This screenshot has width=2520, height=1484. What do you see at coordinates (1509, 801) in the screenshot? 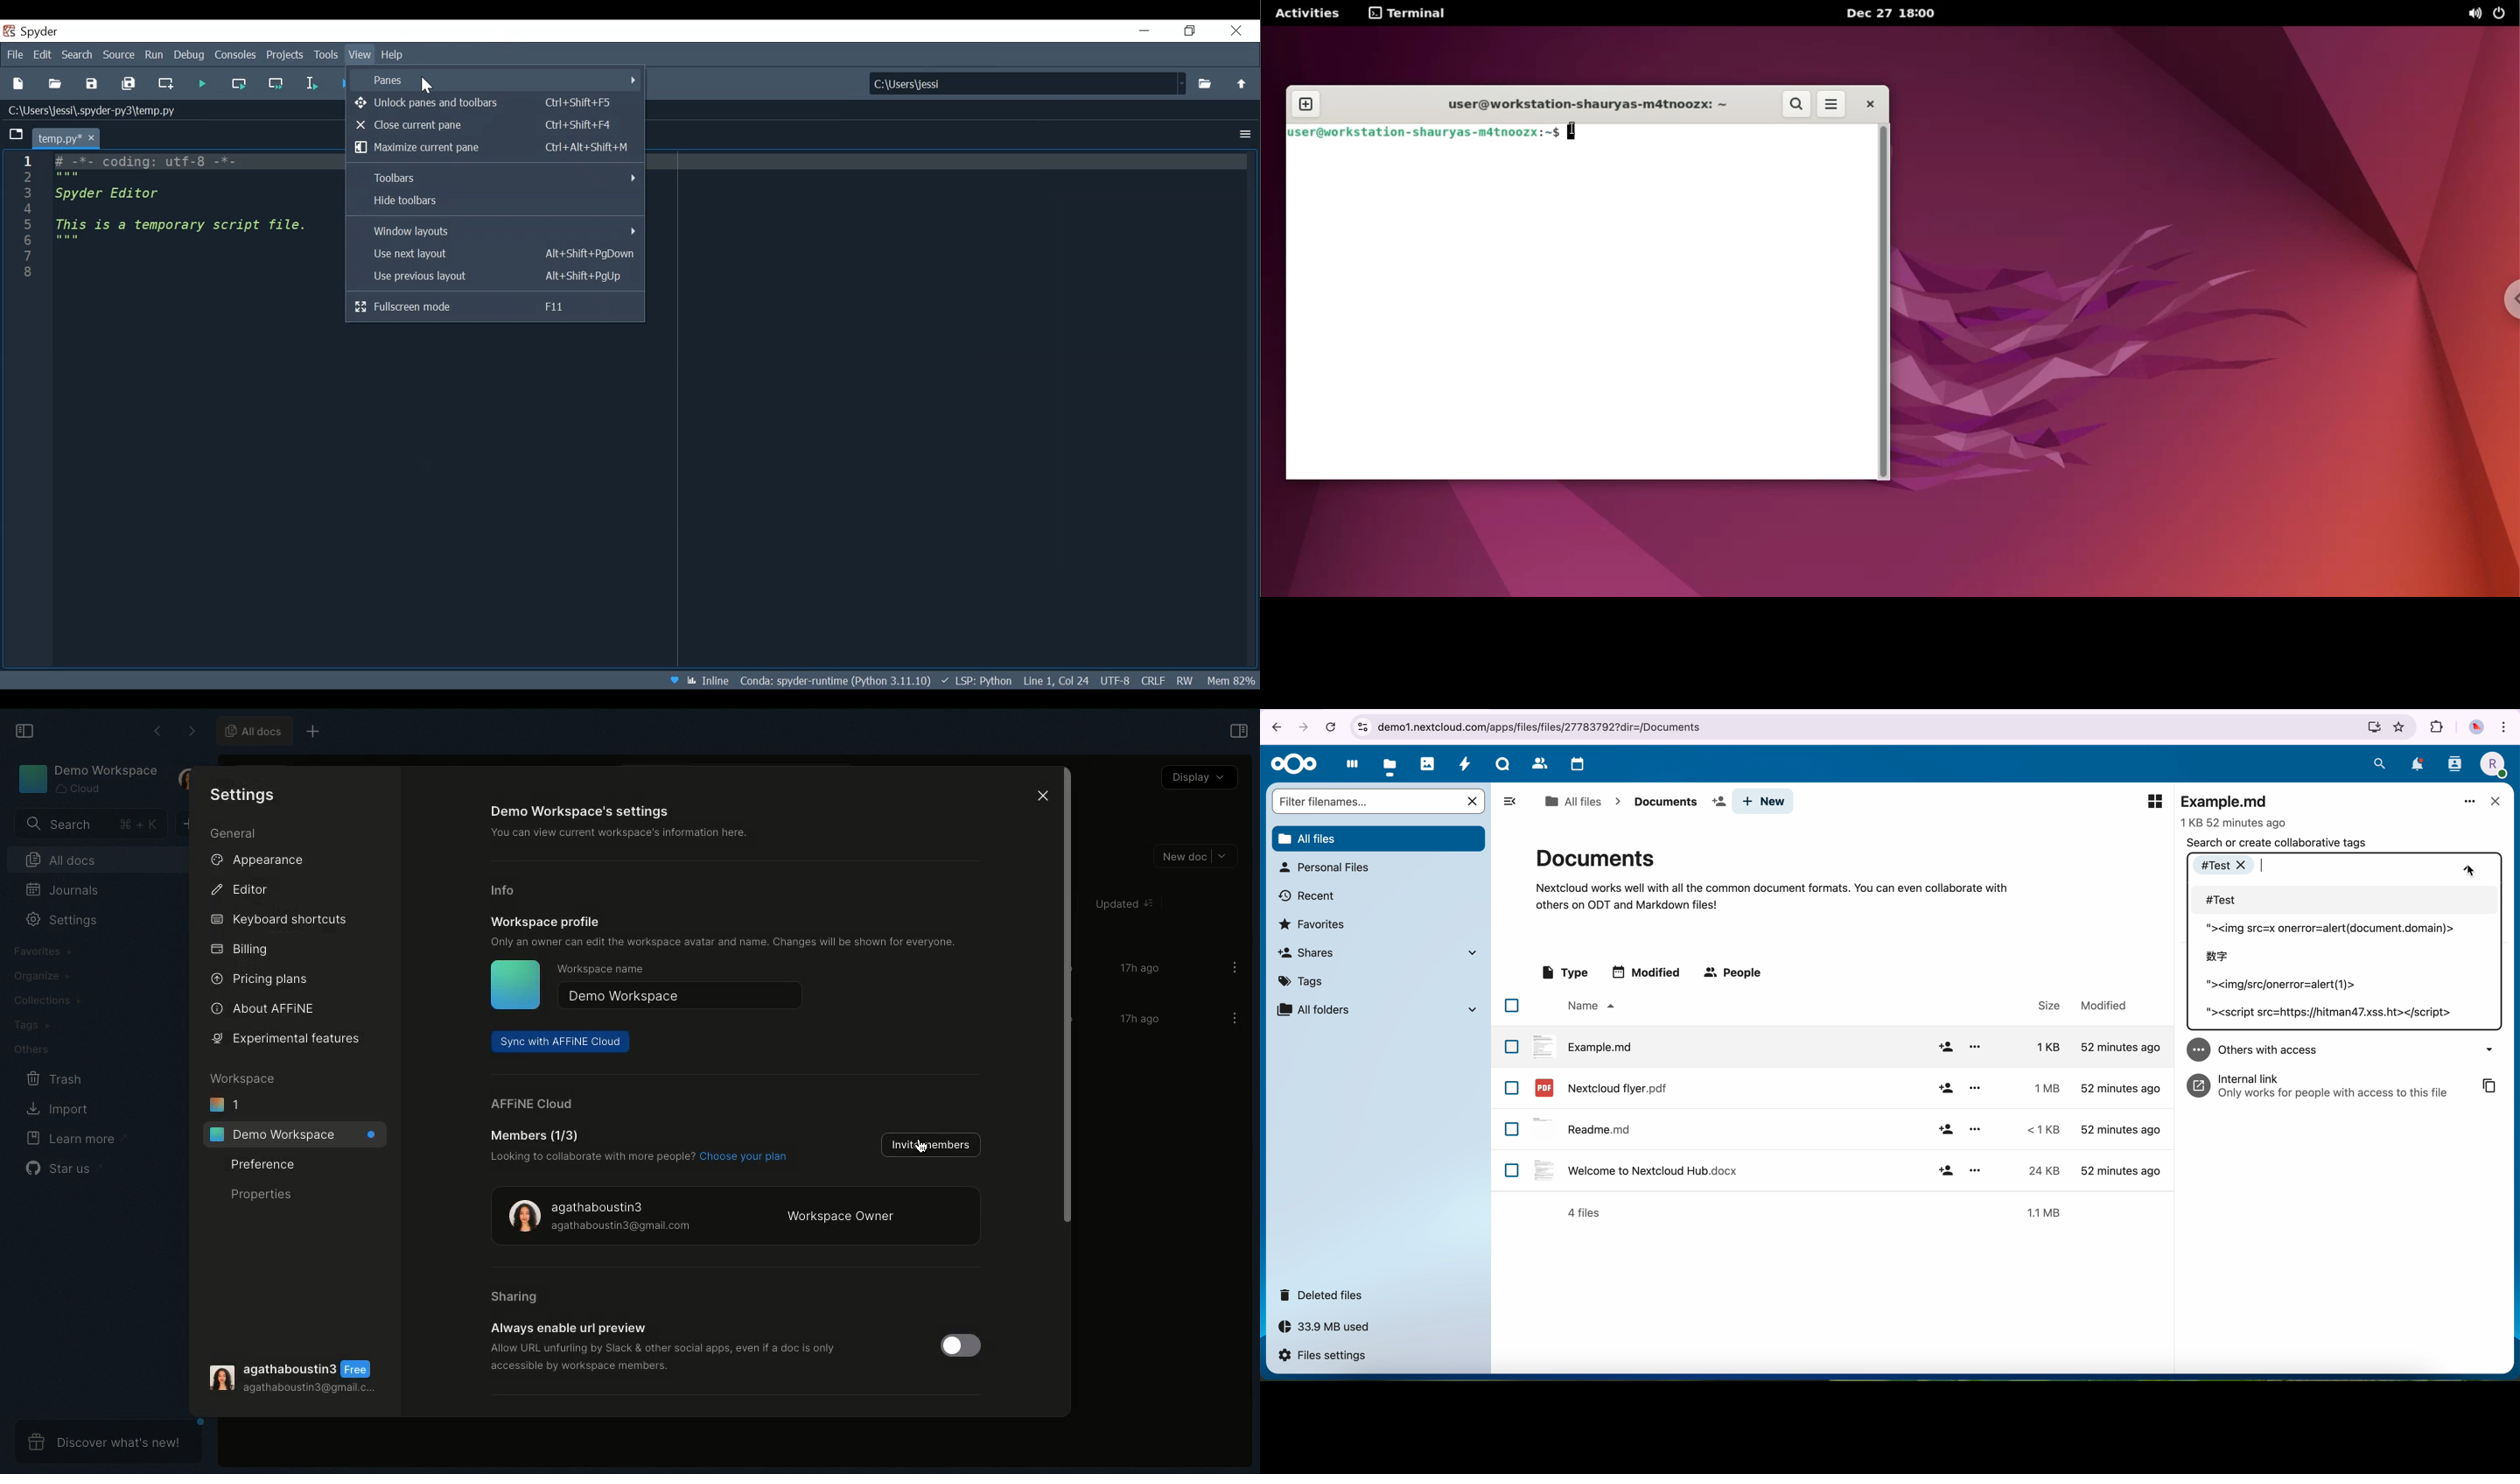
I see `toggle sidebar` at bounding box center [1509, 801].